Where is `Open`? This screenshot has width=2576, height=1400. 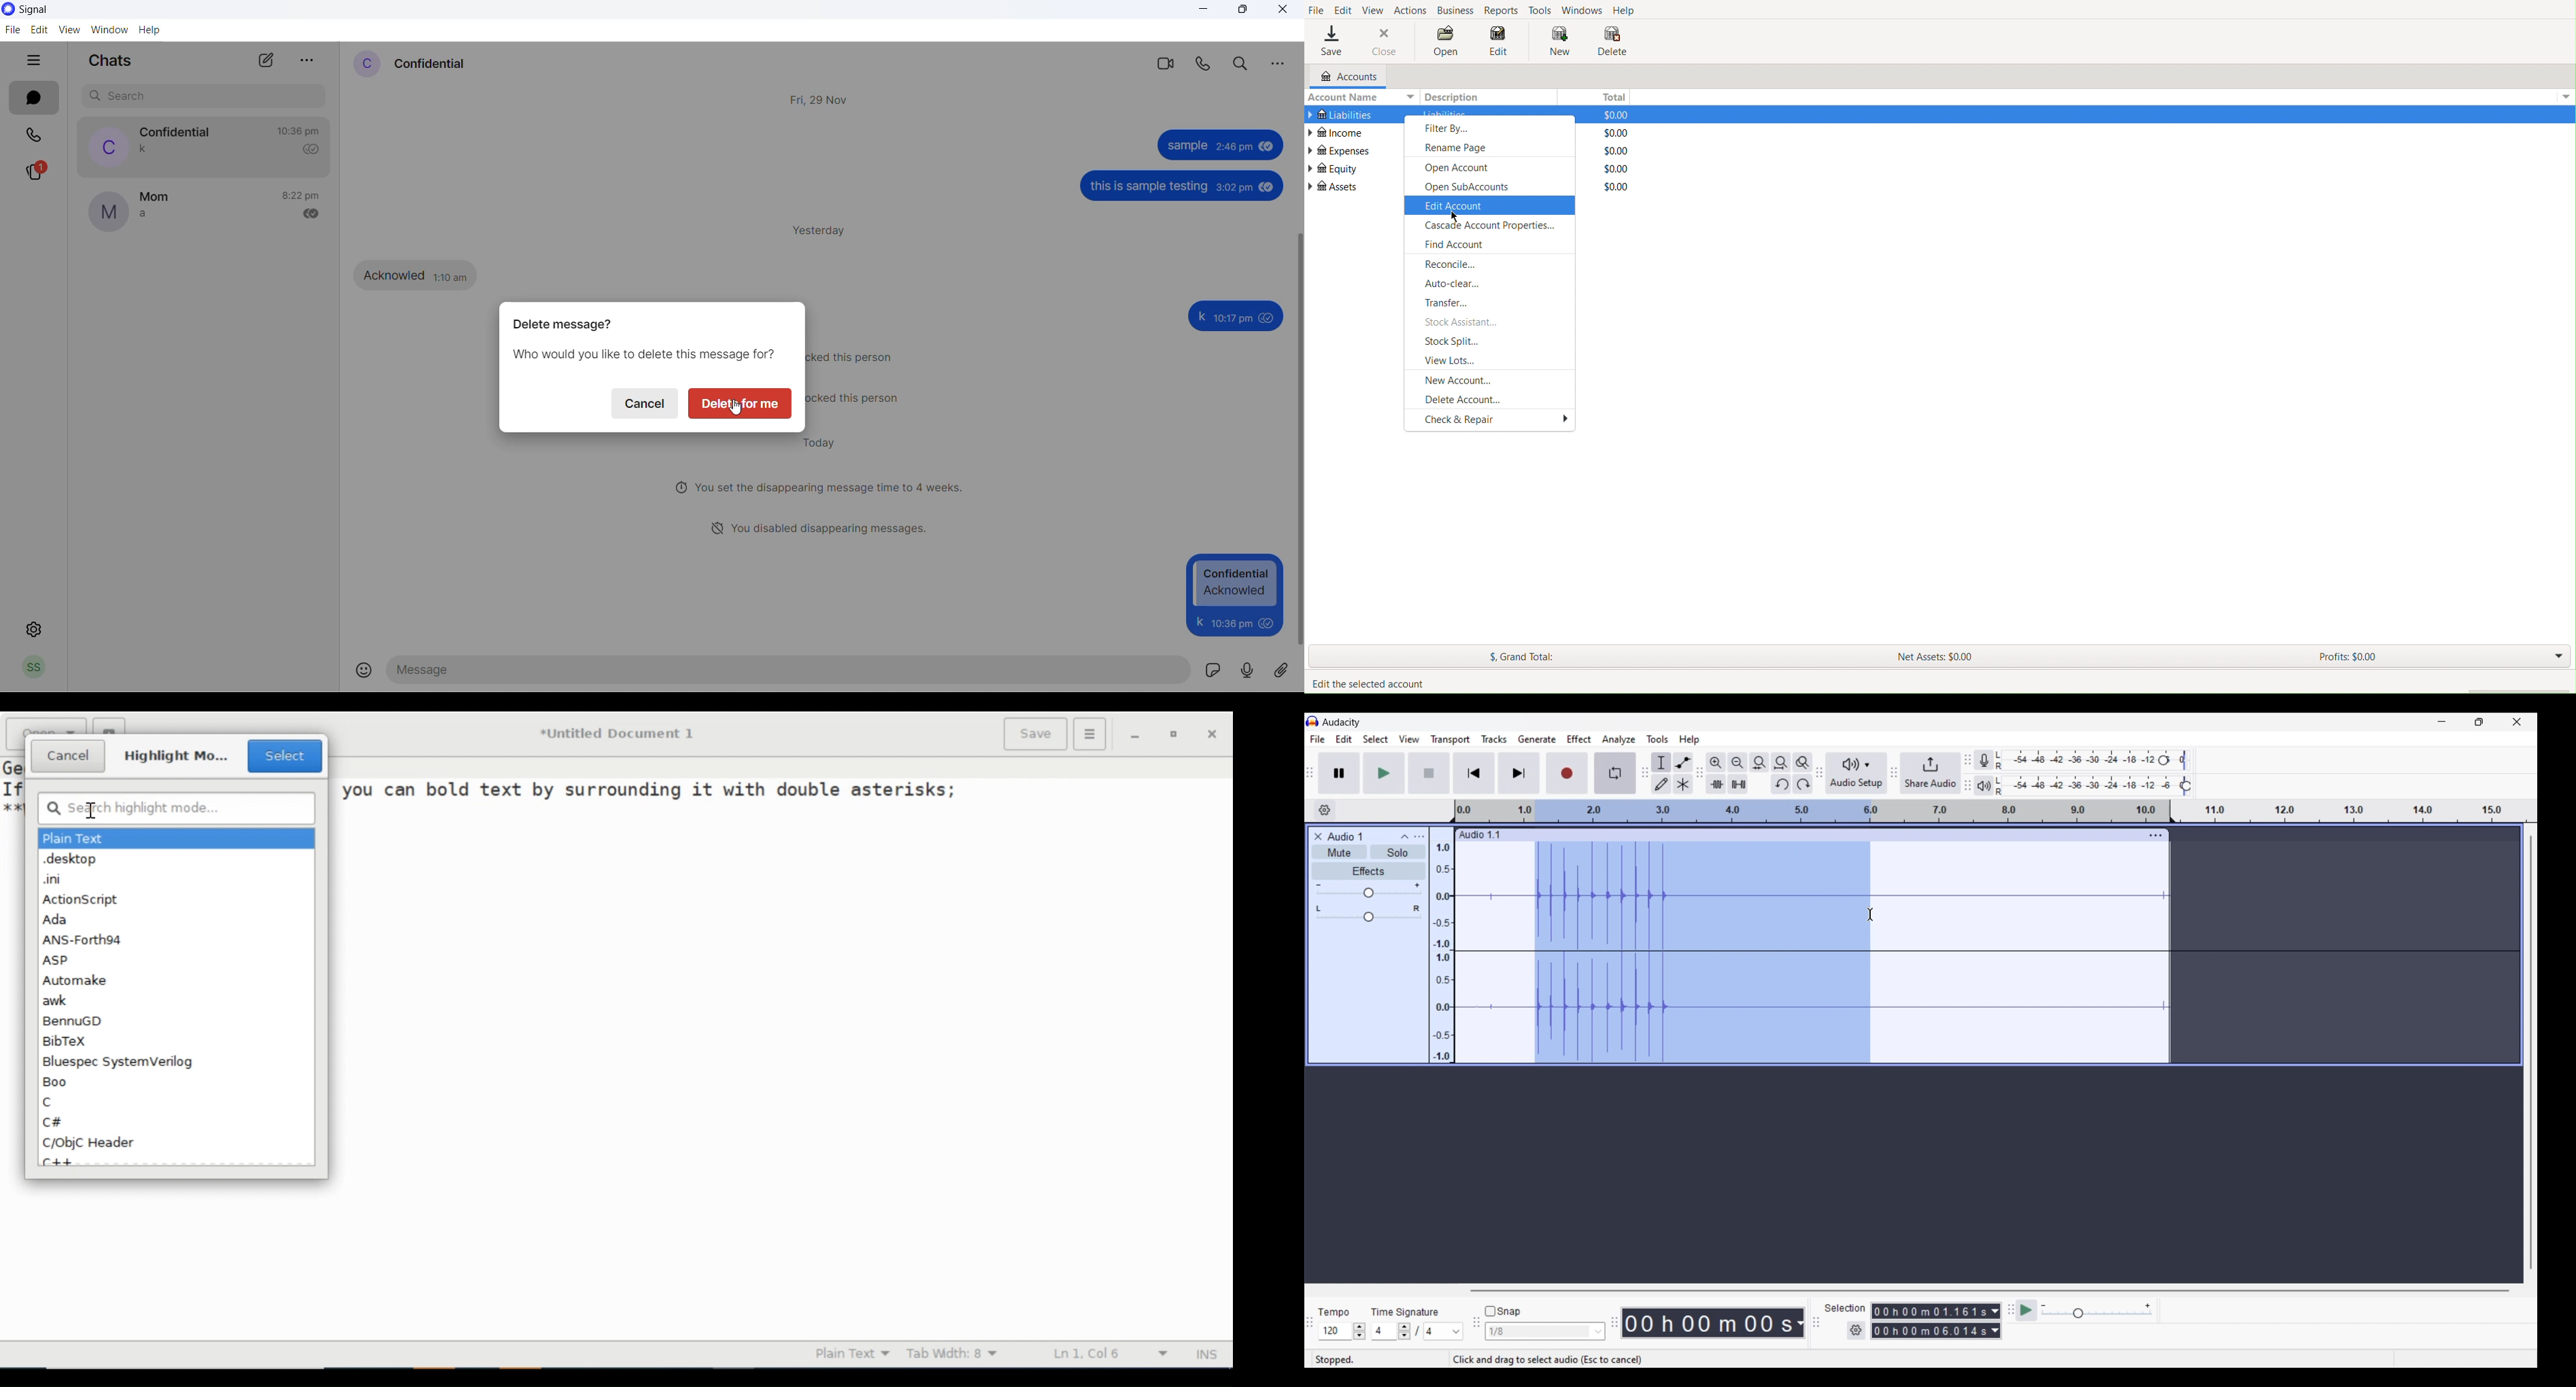 Open is located at coordinates (1446, 43).